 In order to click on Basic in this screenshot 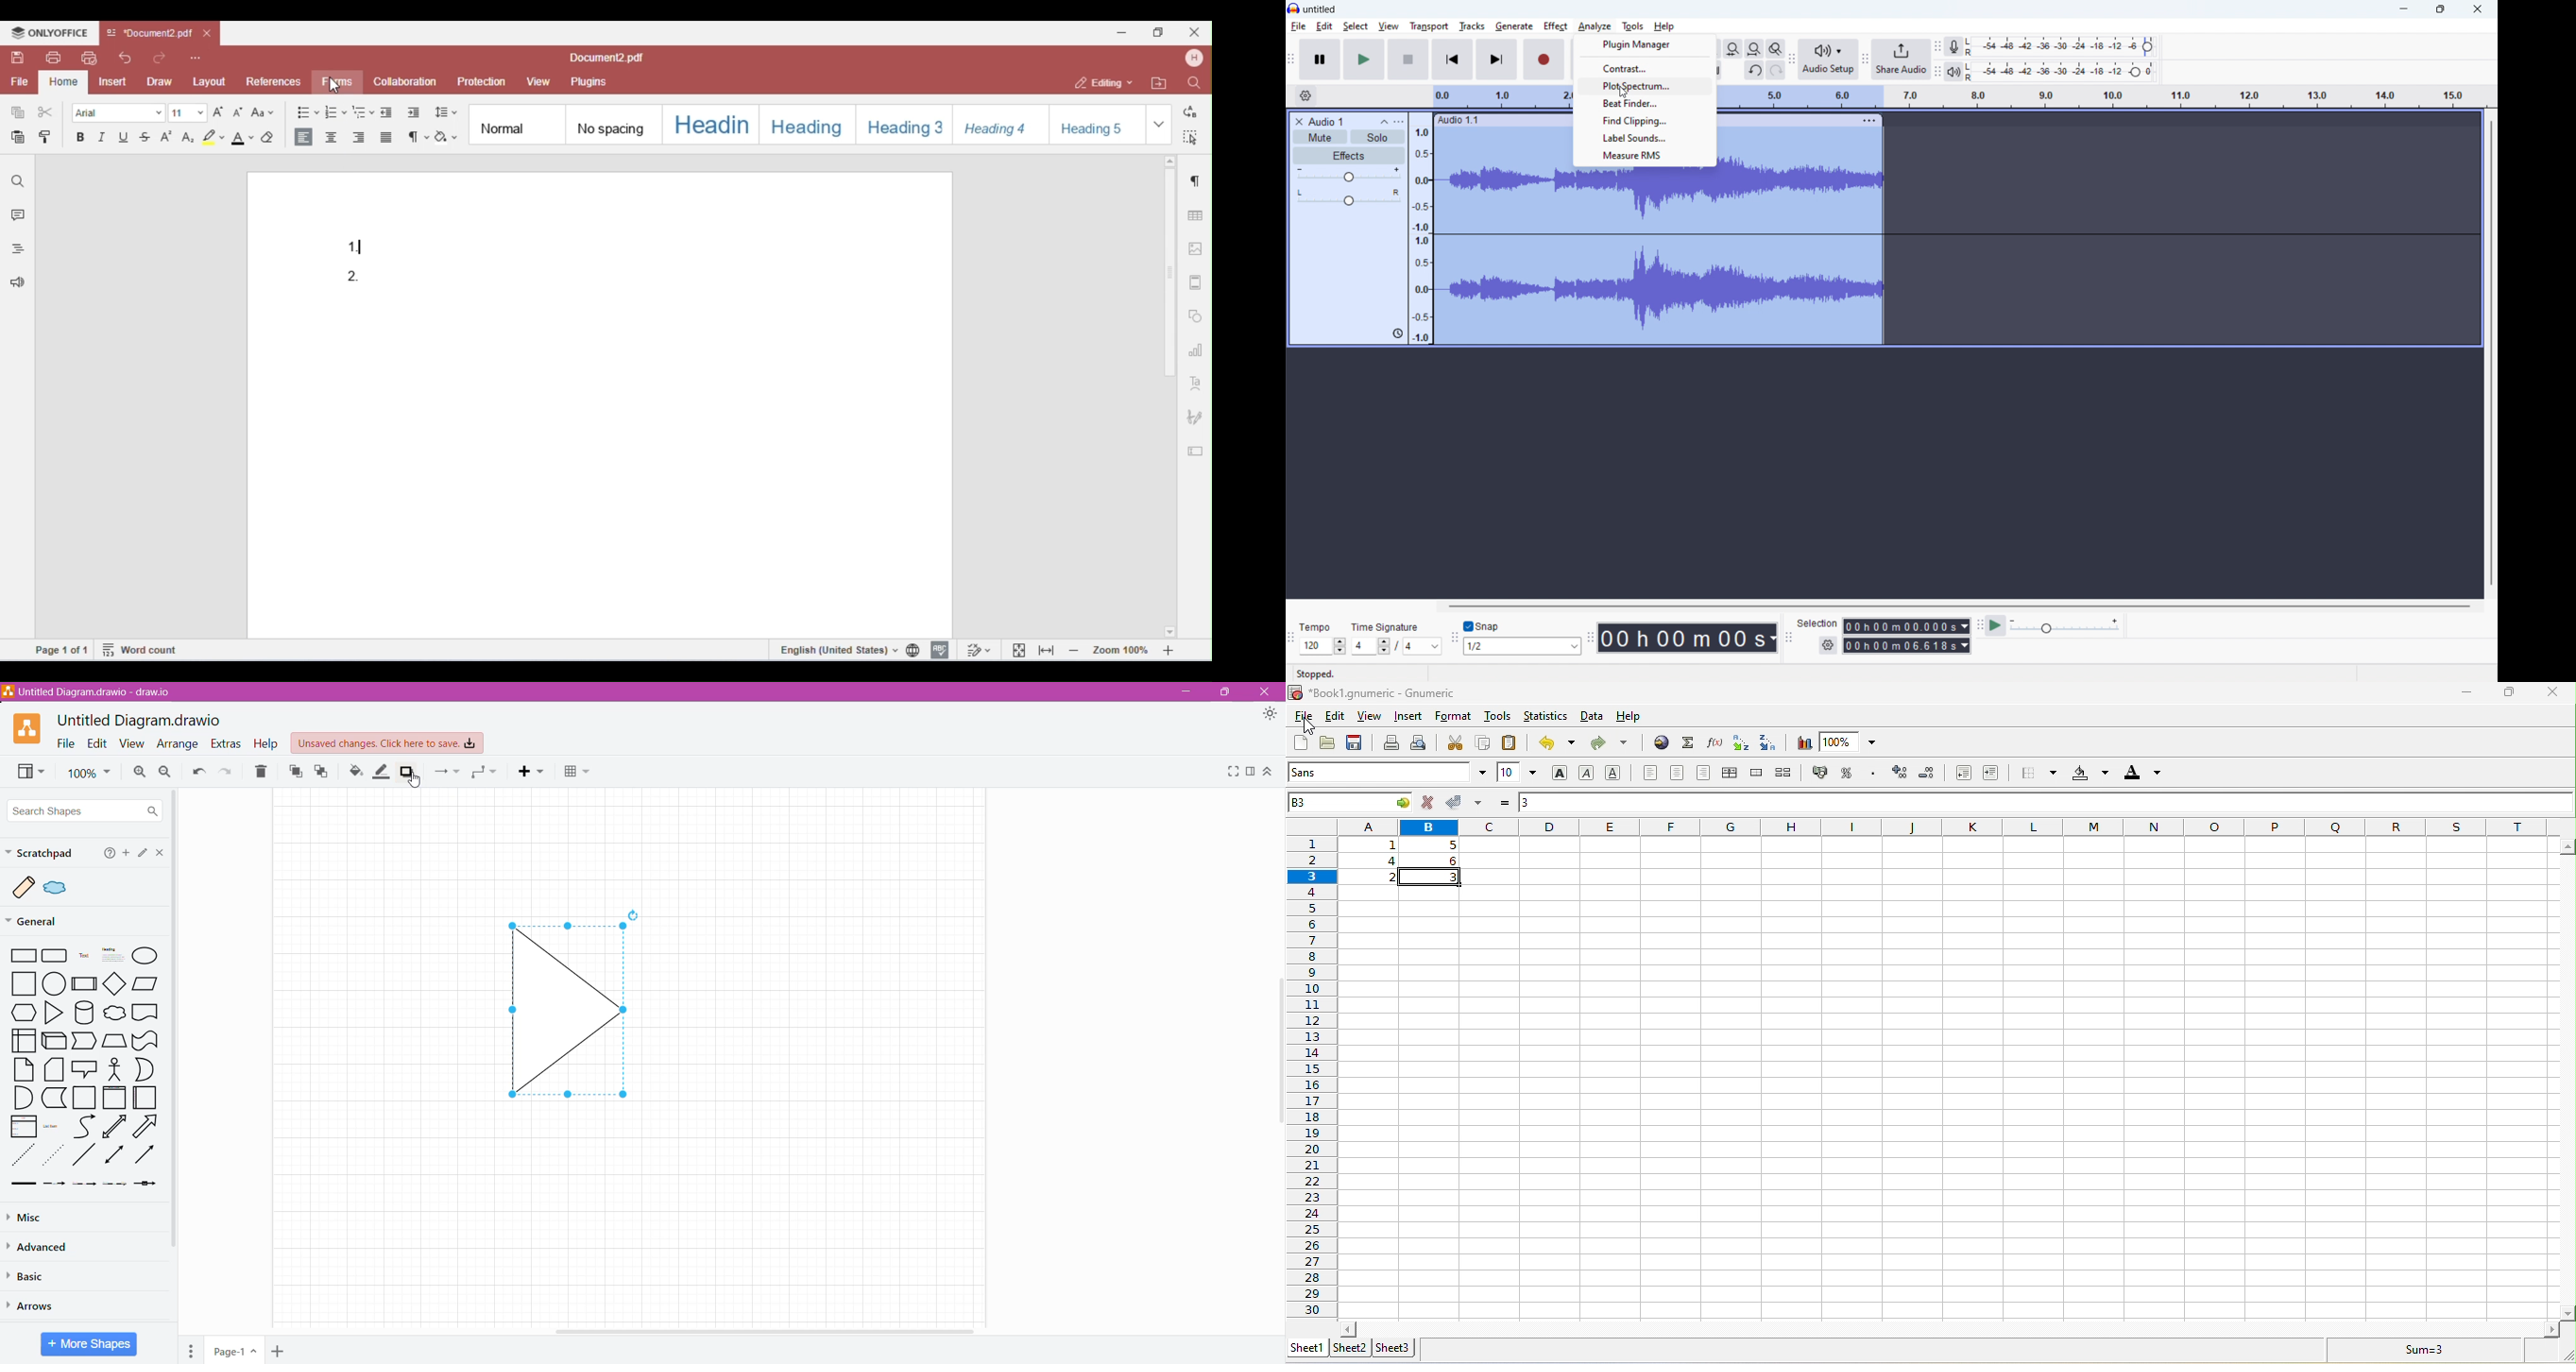, I will do `click(29, 1276)`.